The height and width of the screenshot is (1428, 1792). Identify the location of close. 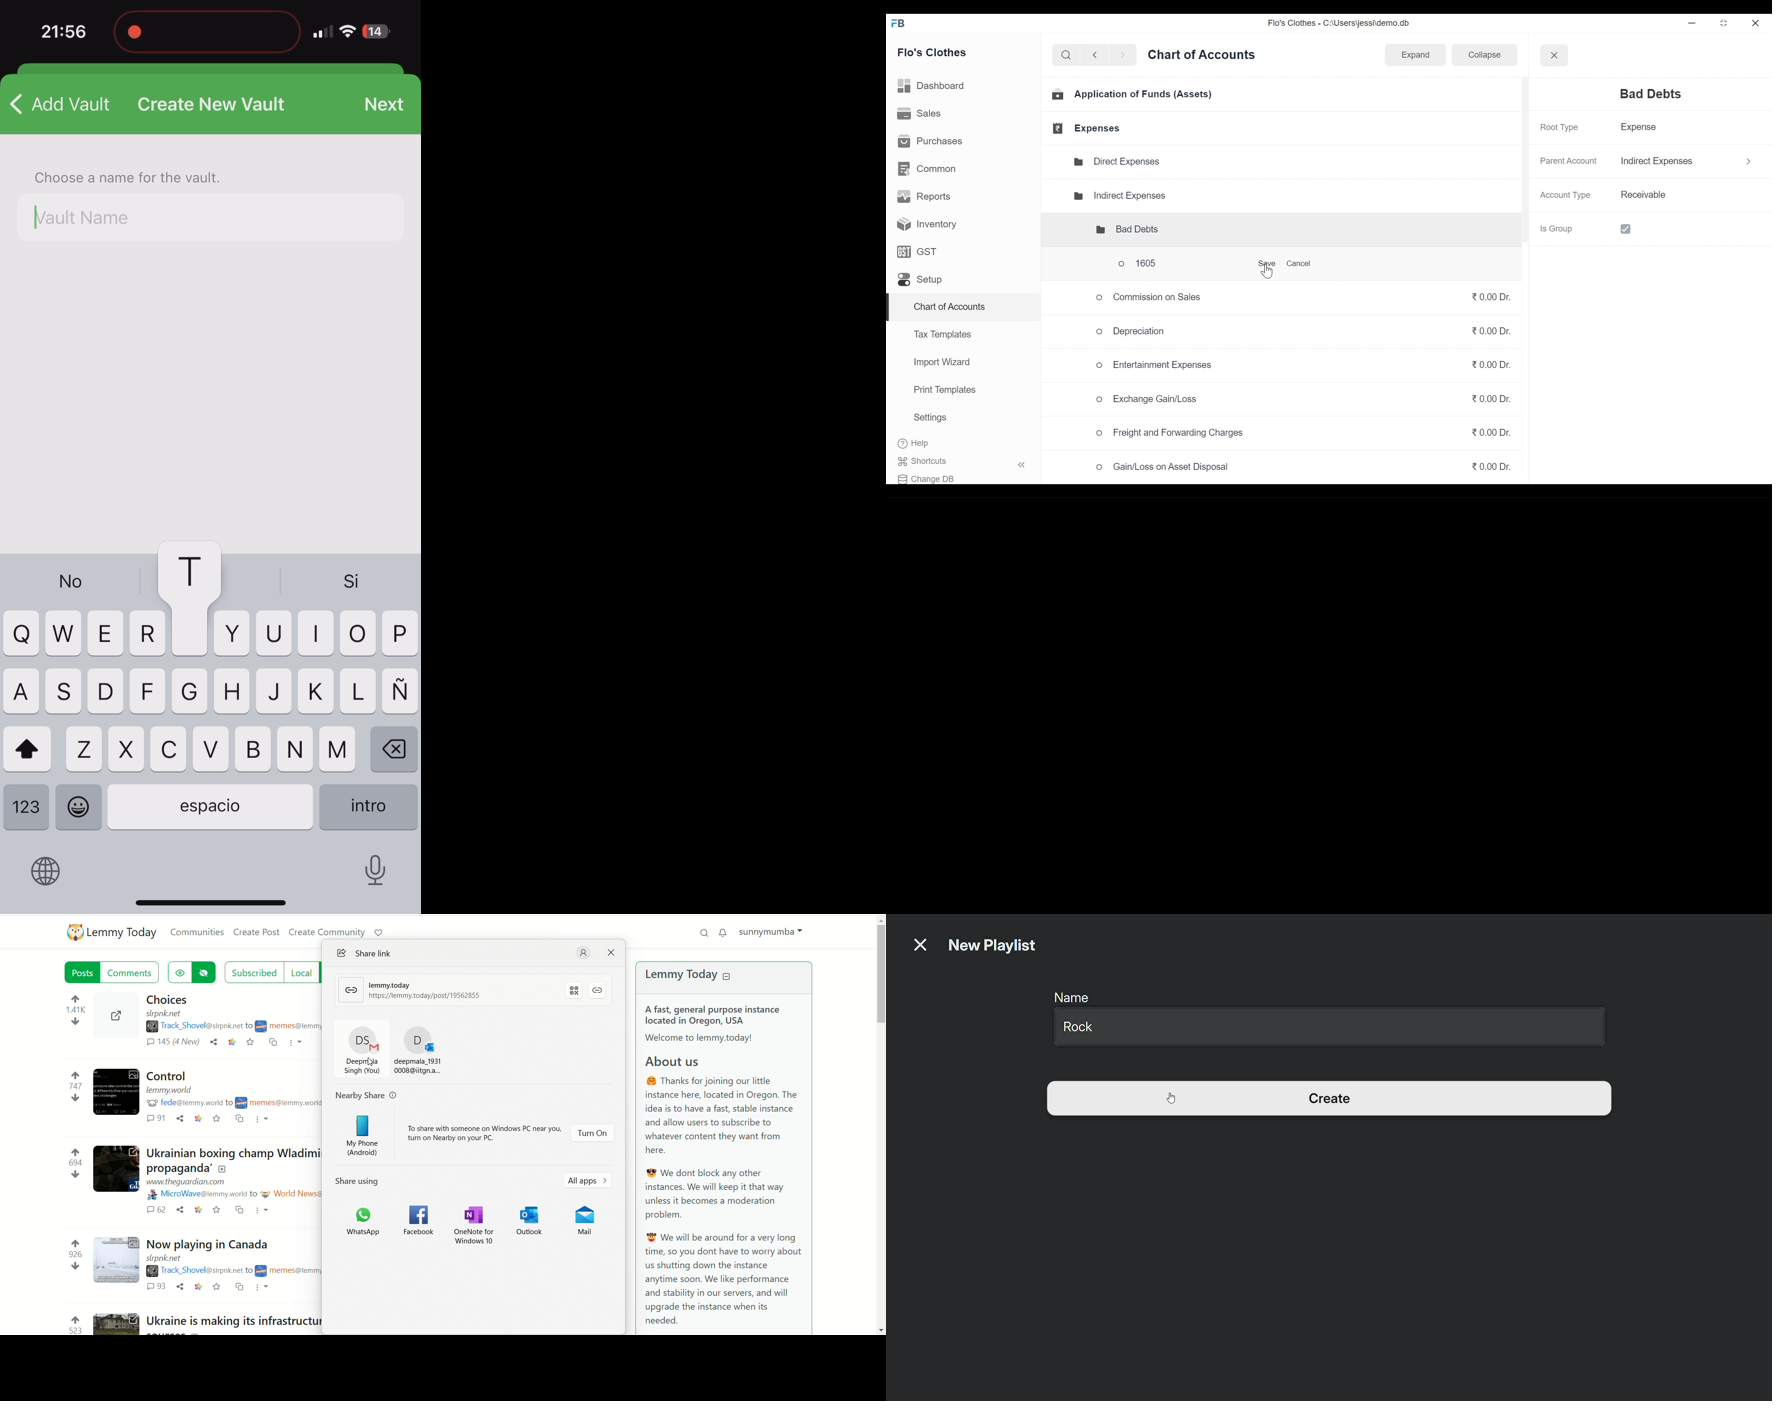
(1756, 22).